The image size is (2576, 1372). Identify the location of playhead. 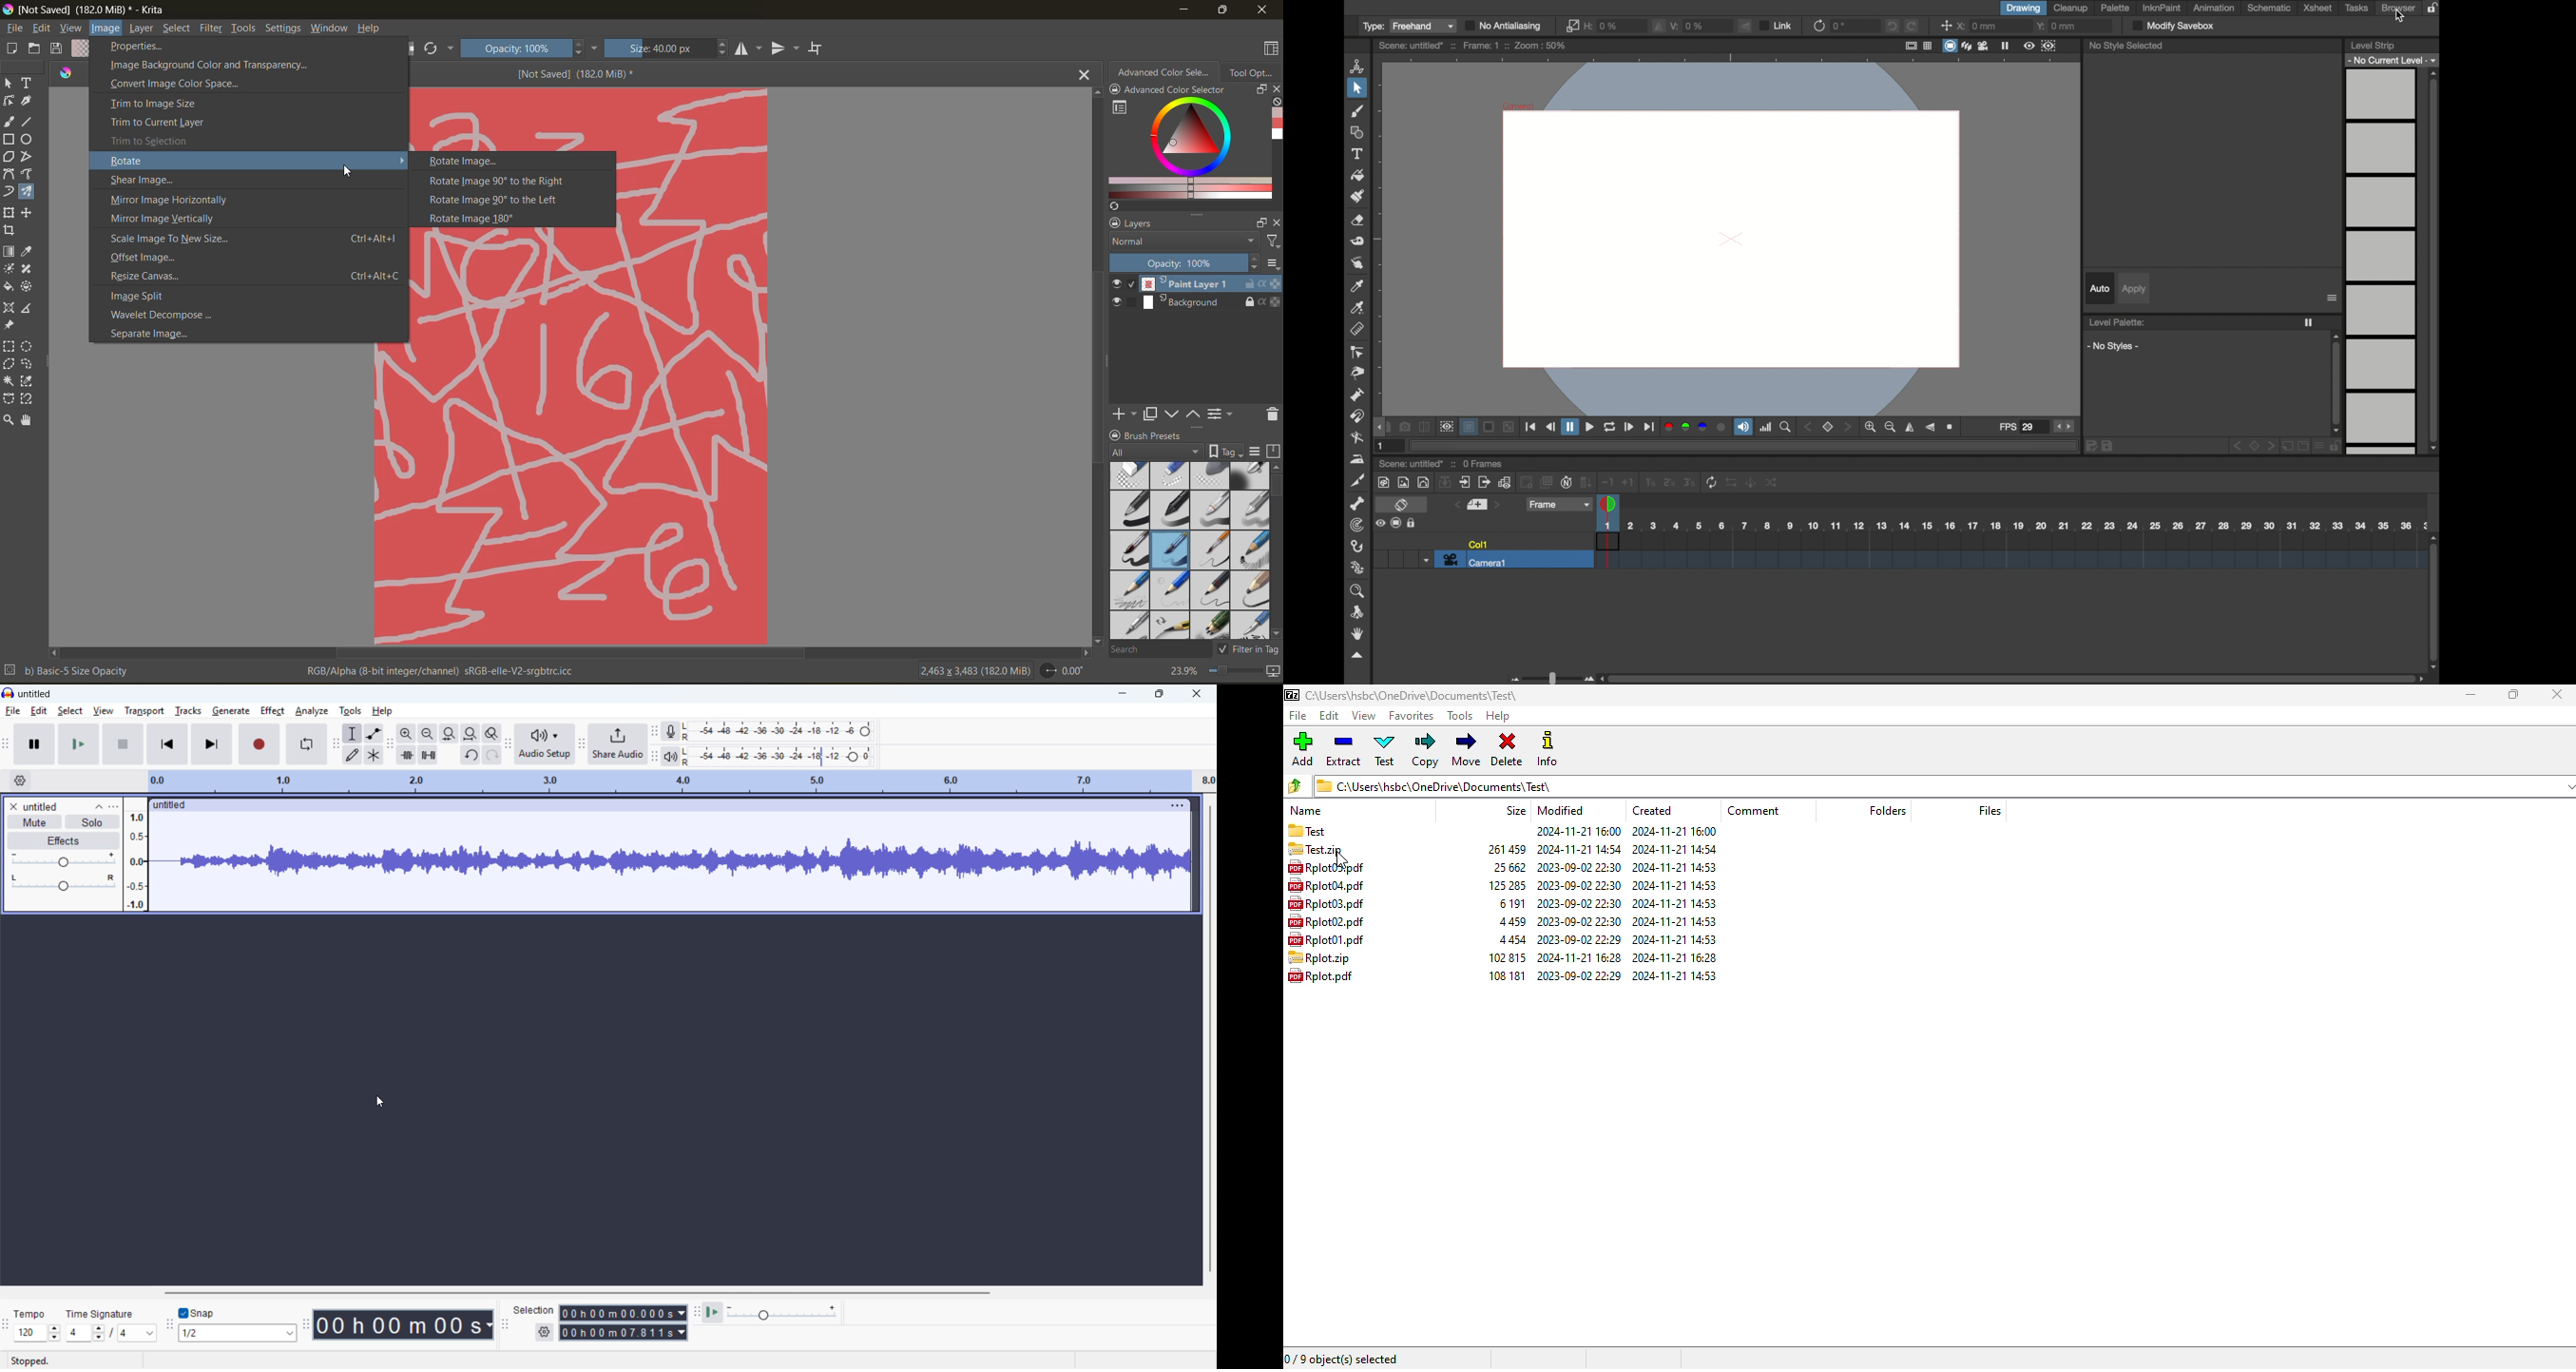
(1609, 506).